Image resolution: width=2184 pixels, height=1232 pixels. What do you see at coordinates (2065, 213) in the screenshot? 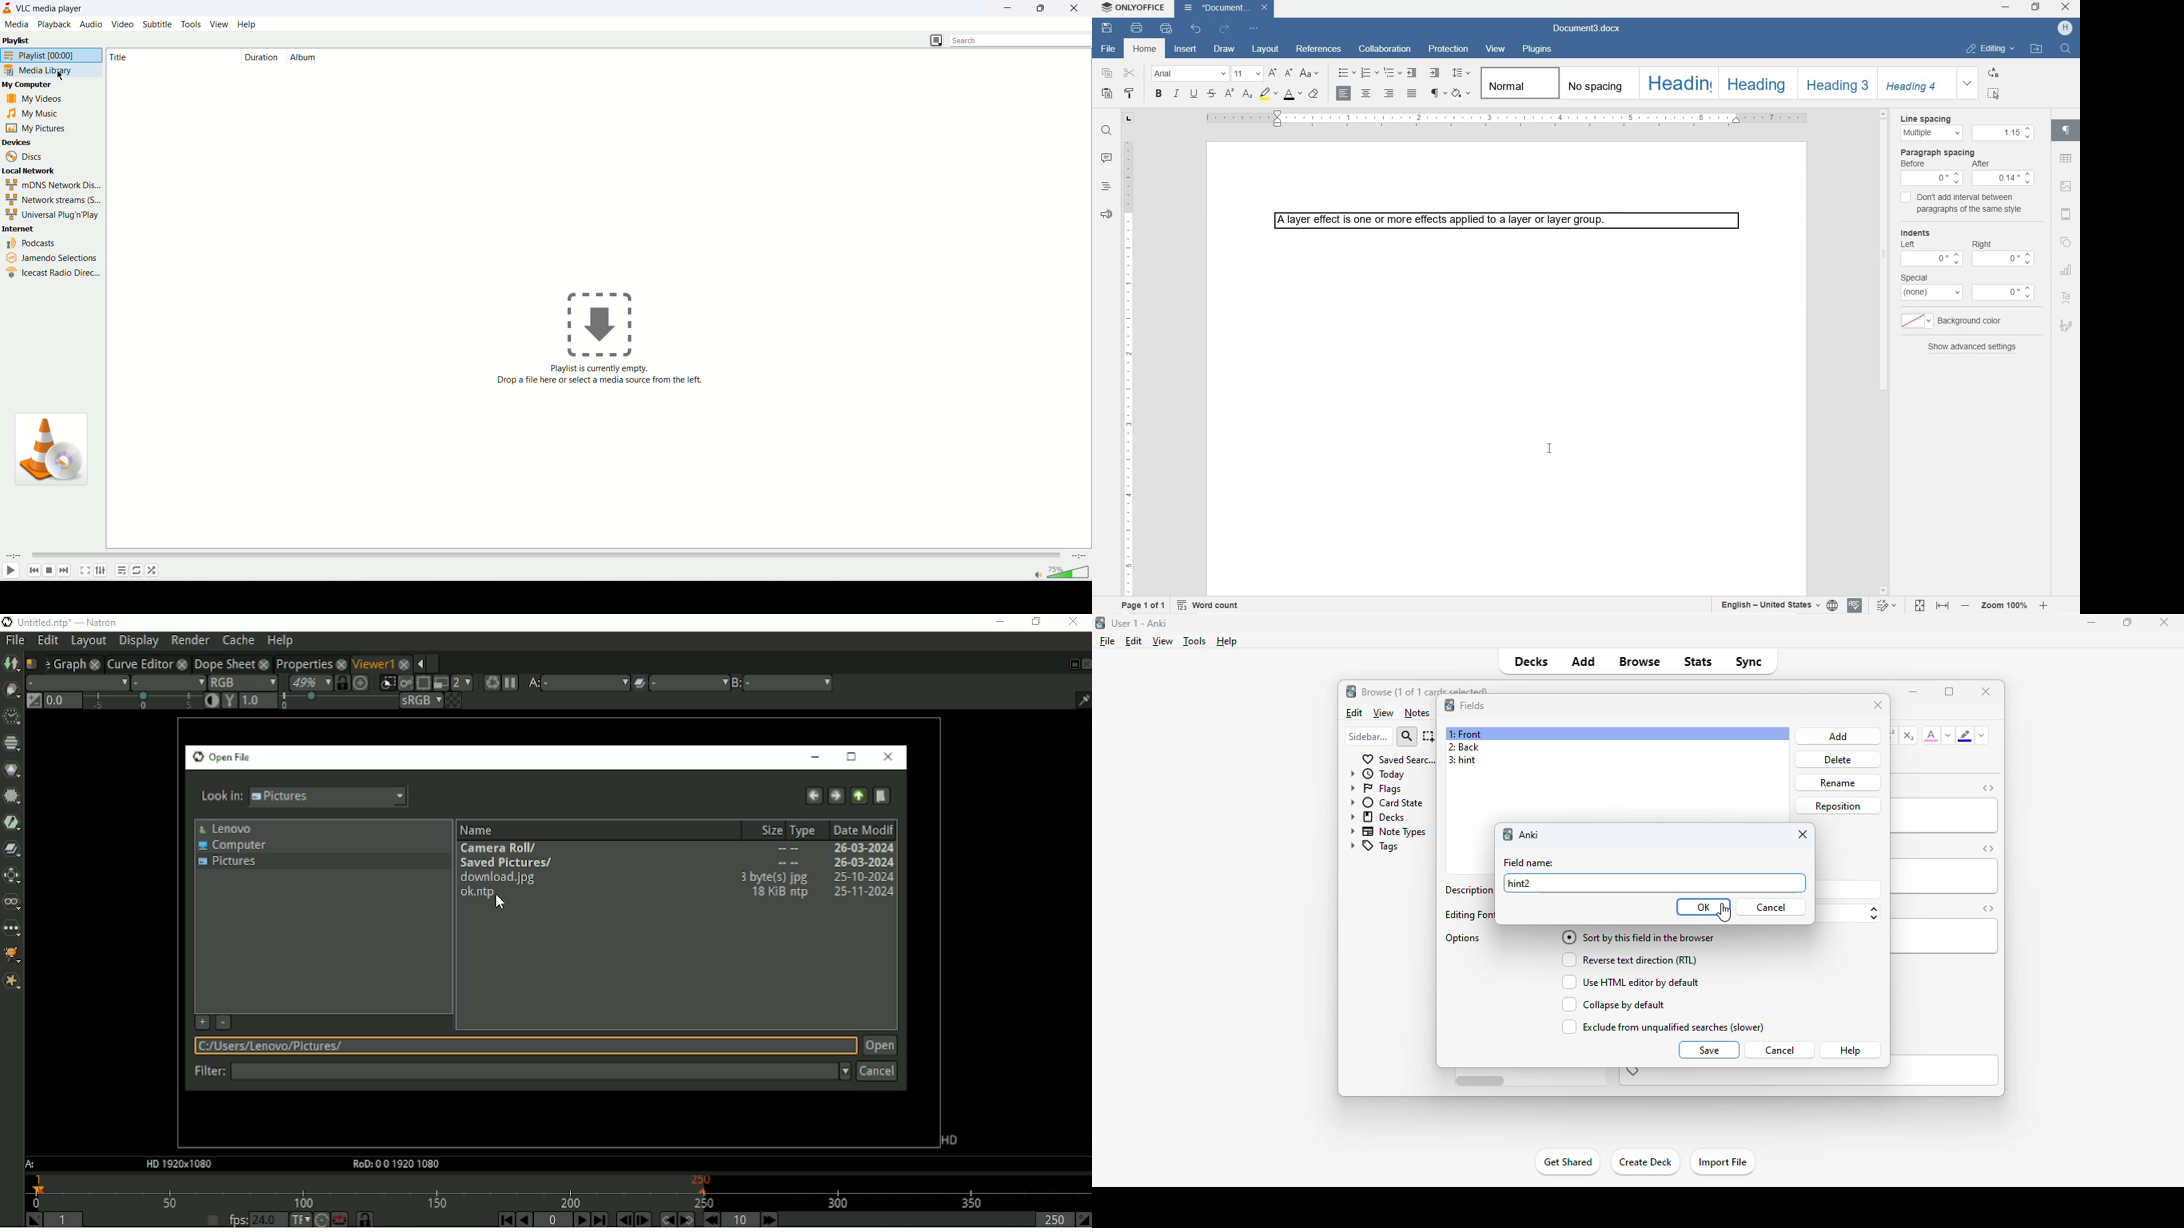
I see `HEADINGS & FOOTERS` at bounding box center [2065, 213].